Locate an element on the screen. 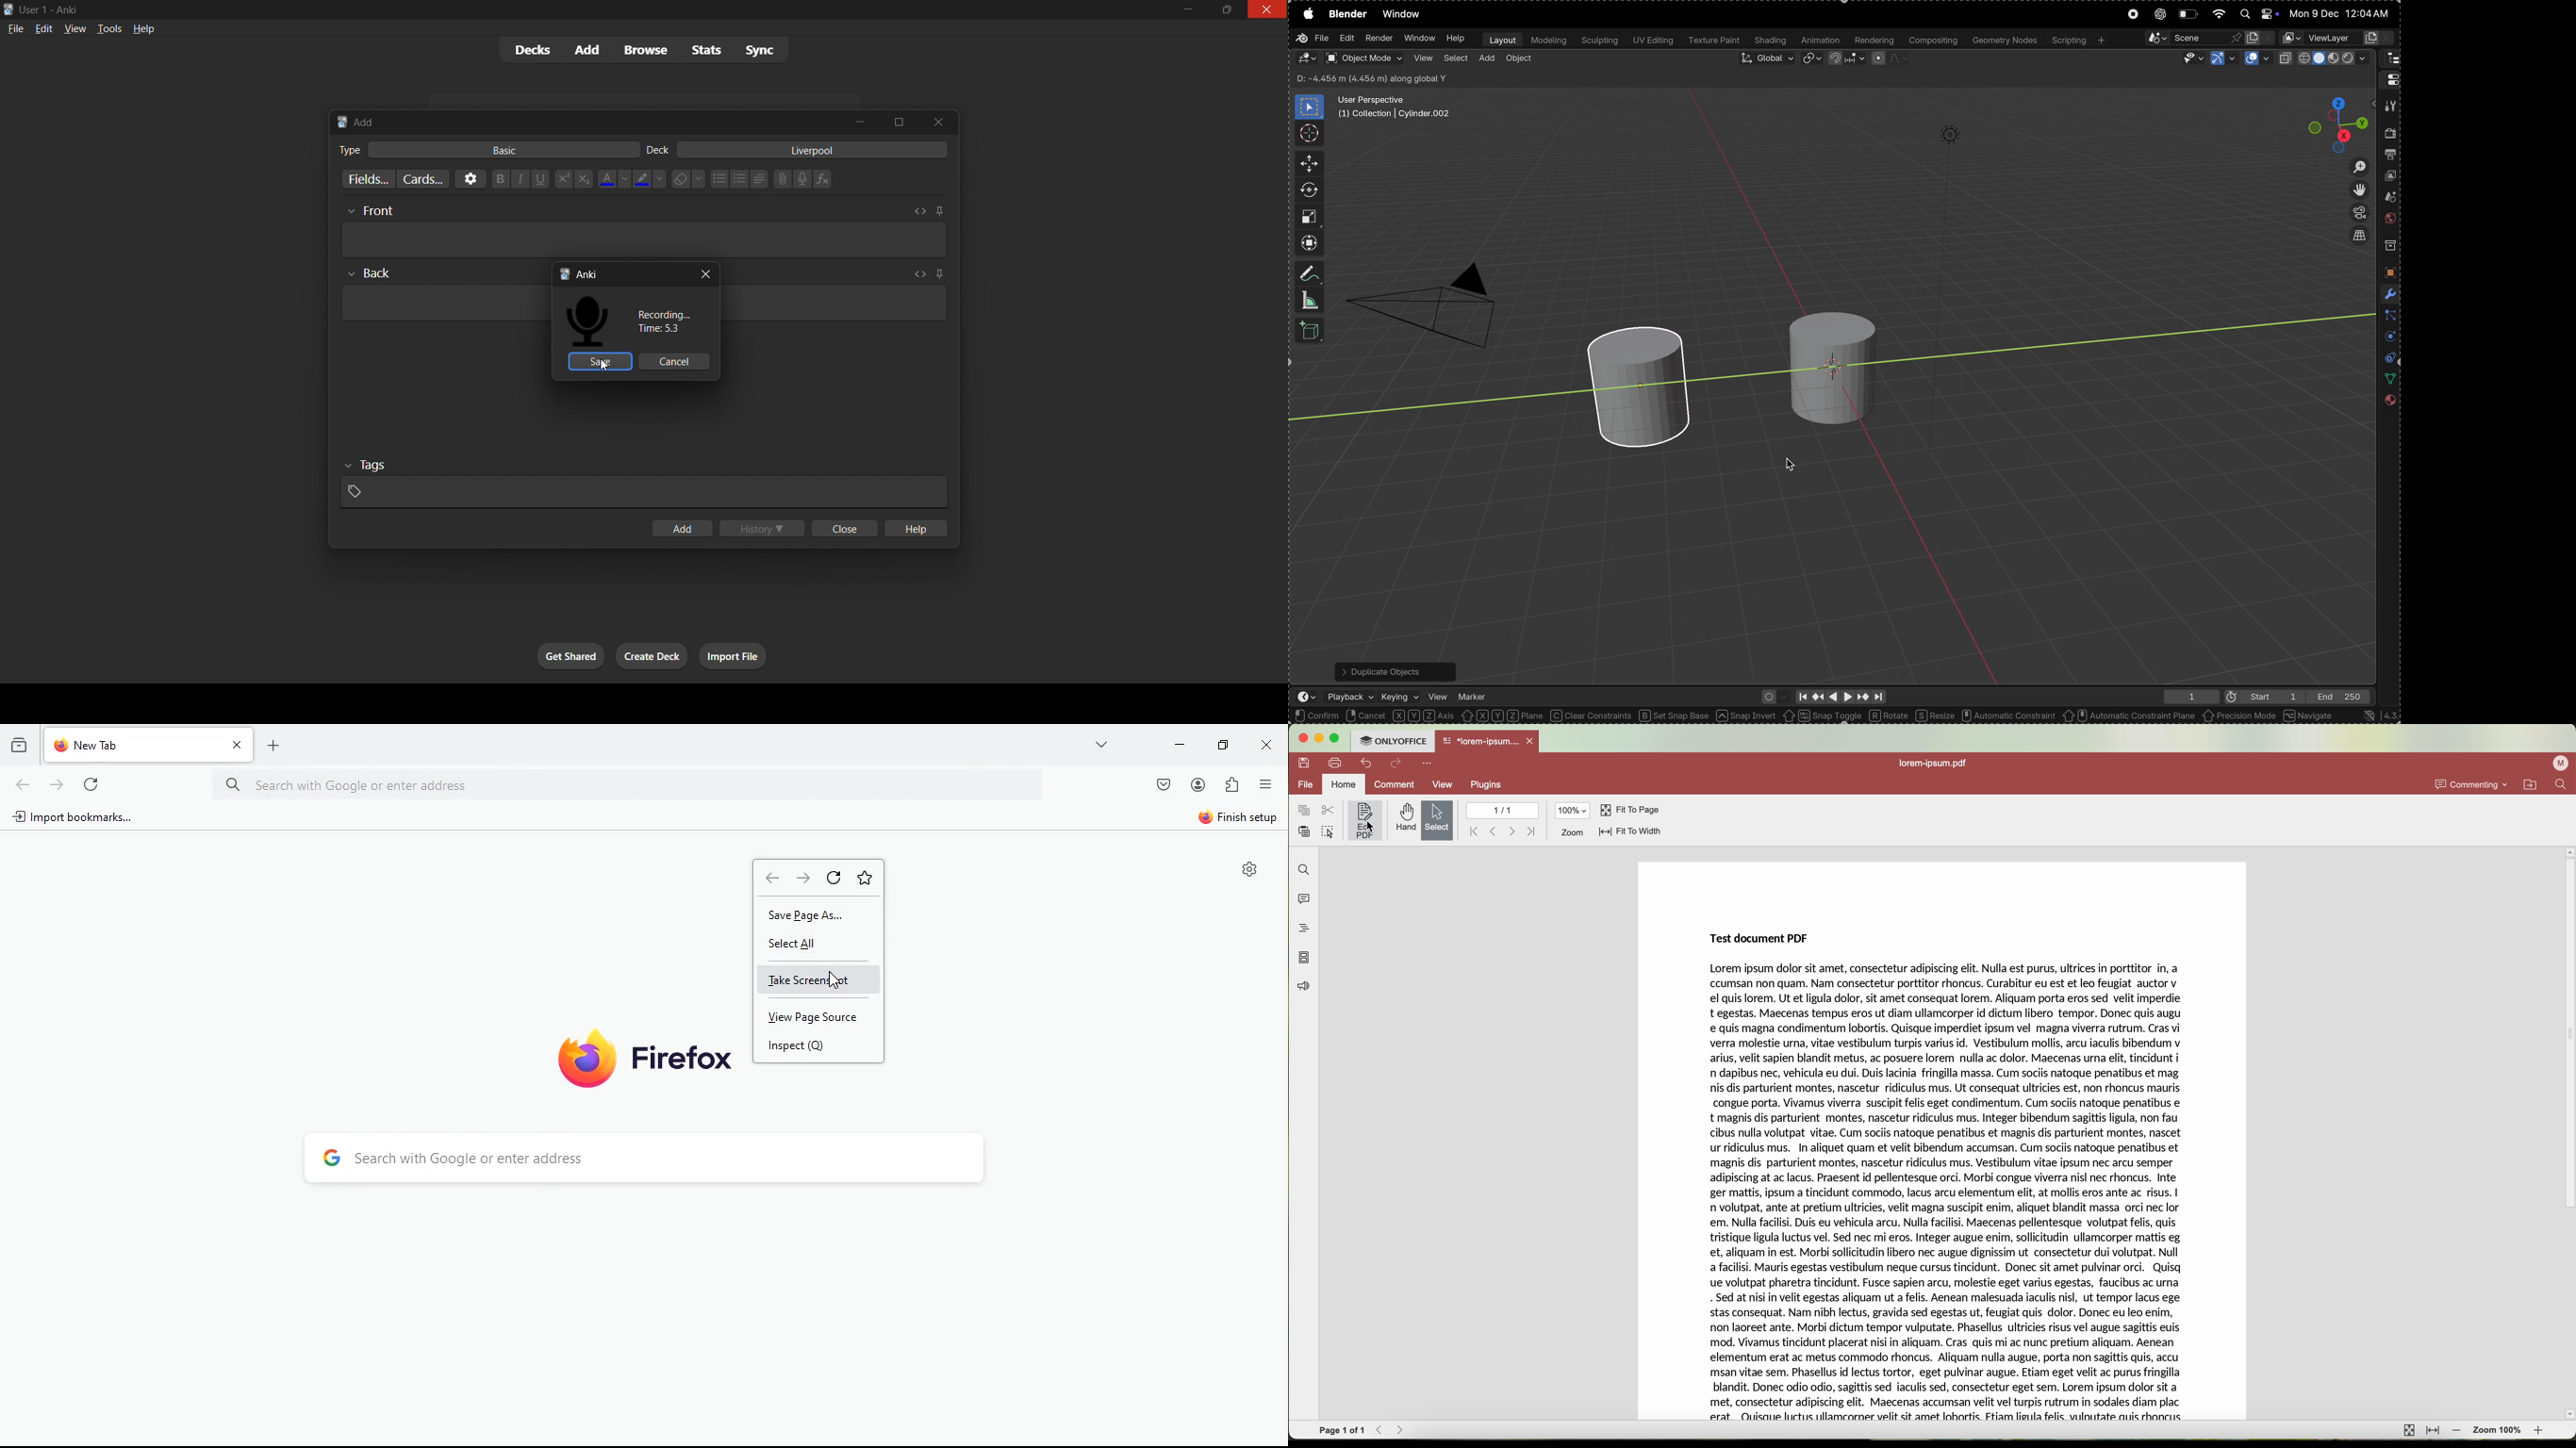 This screenshot has height=1456, width=2576. view is located at coordinates (1422, 58).